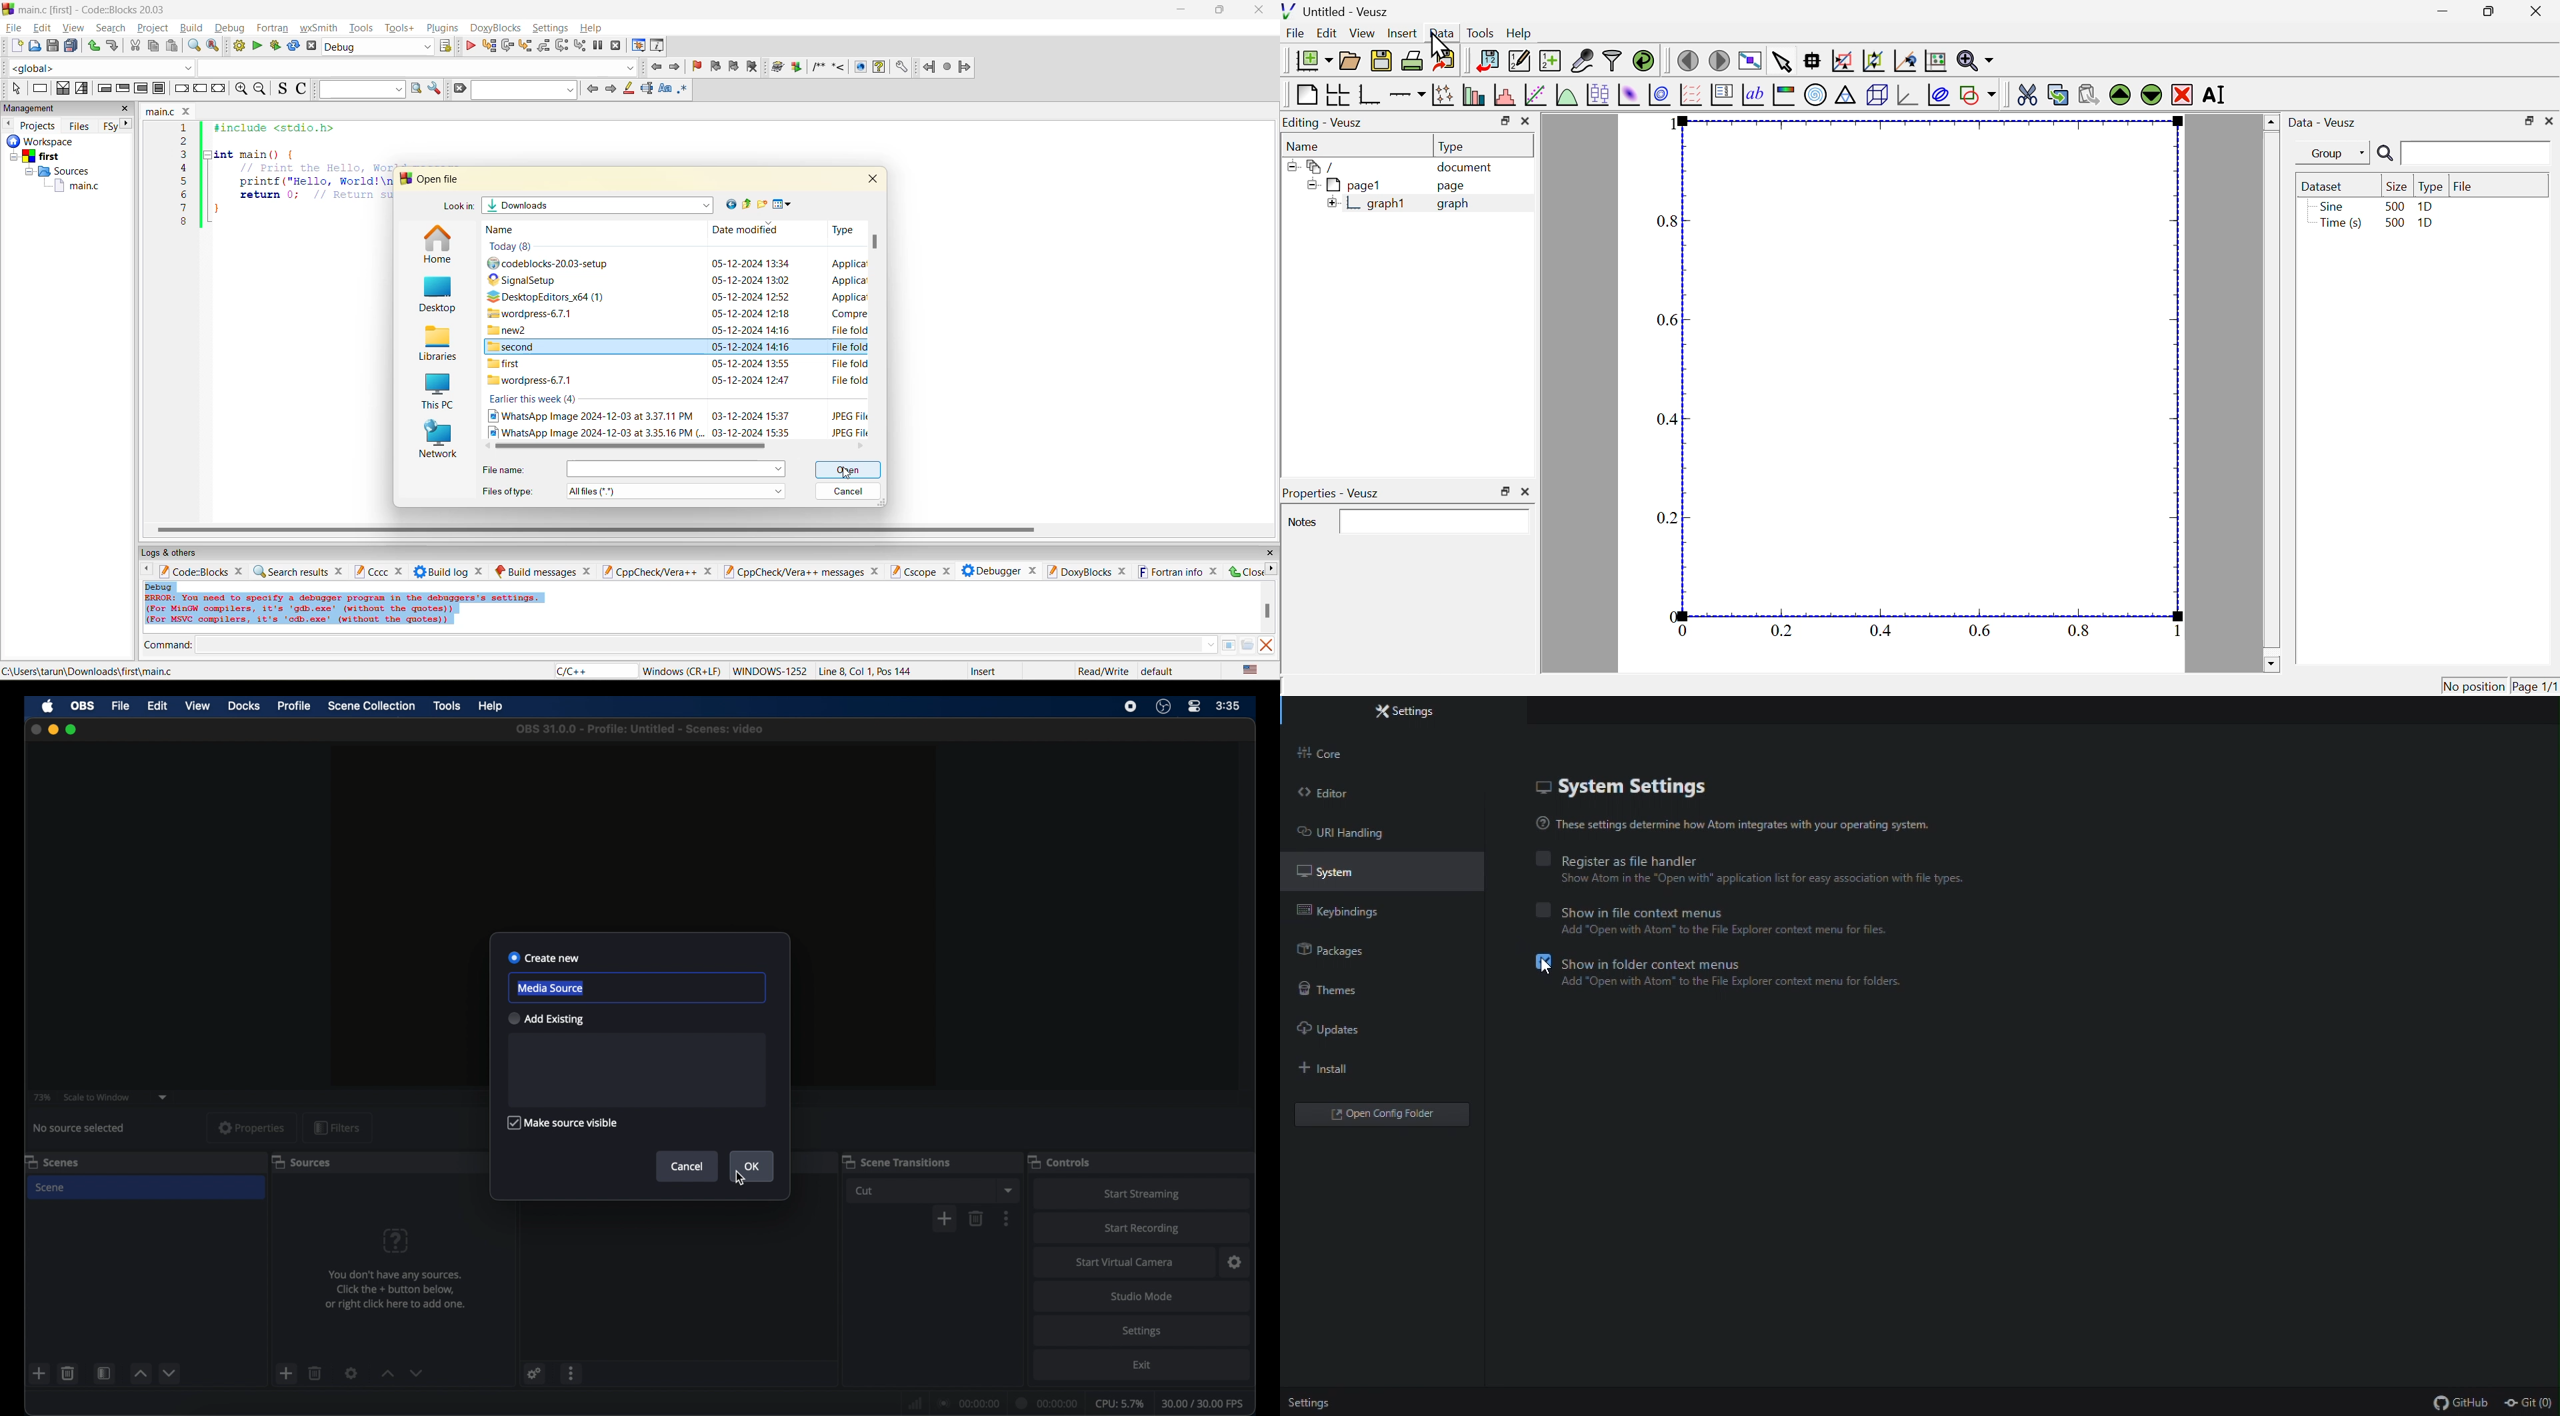 The width and height of the screenshot is (2576, 1428). Describe the element at coordinates (53, 46) in the screenshot. I see `save` at that location.